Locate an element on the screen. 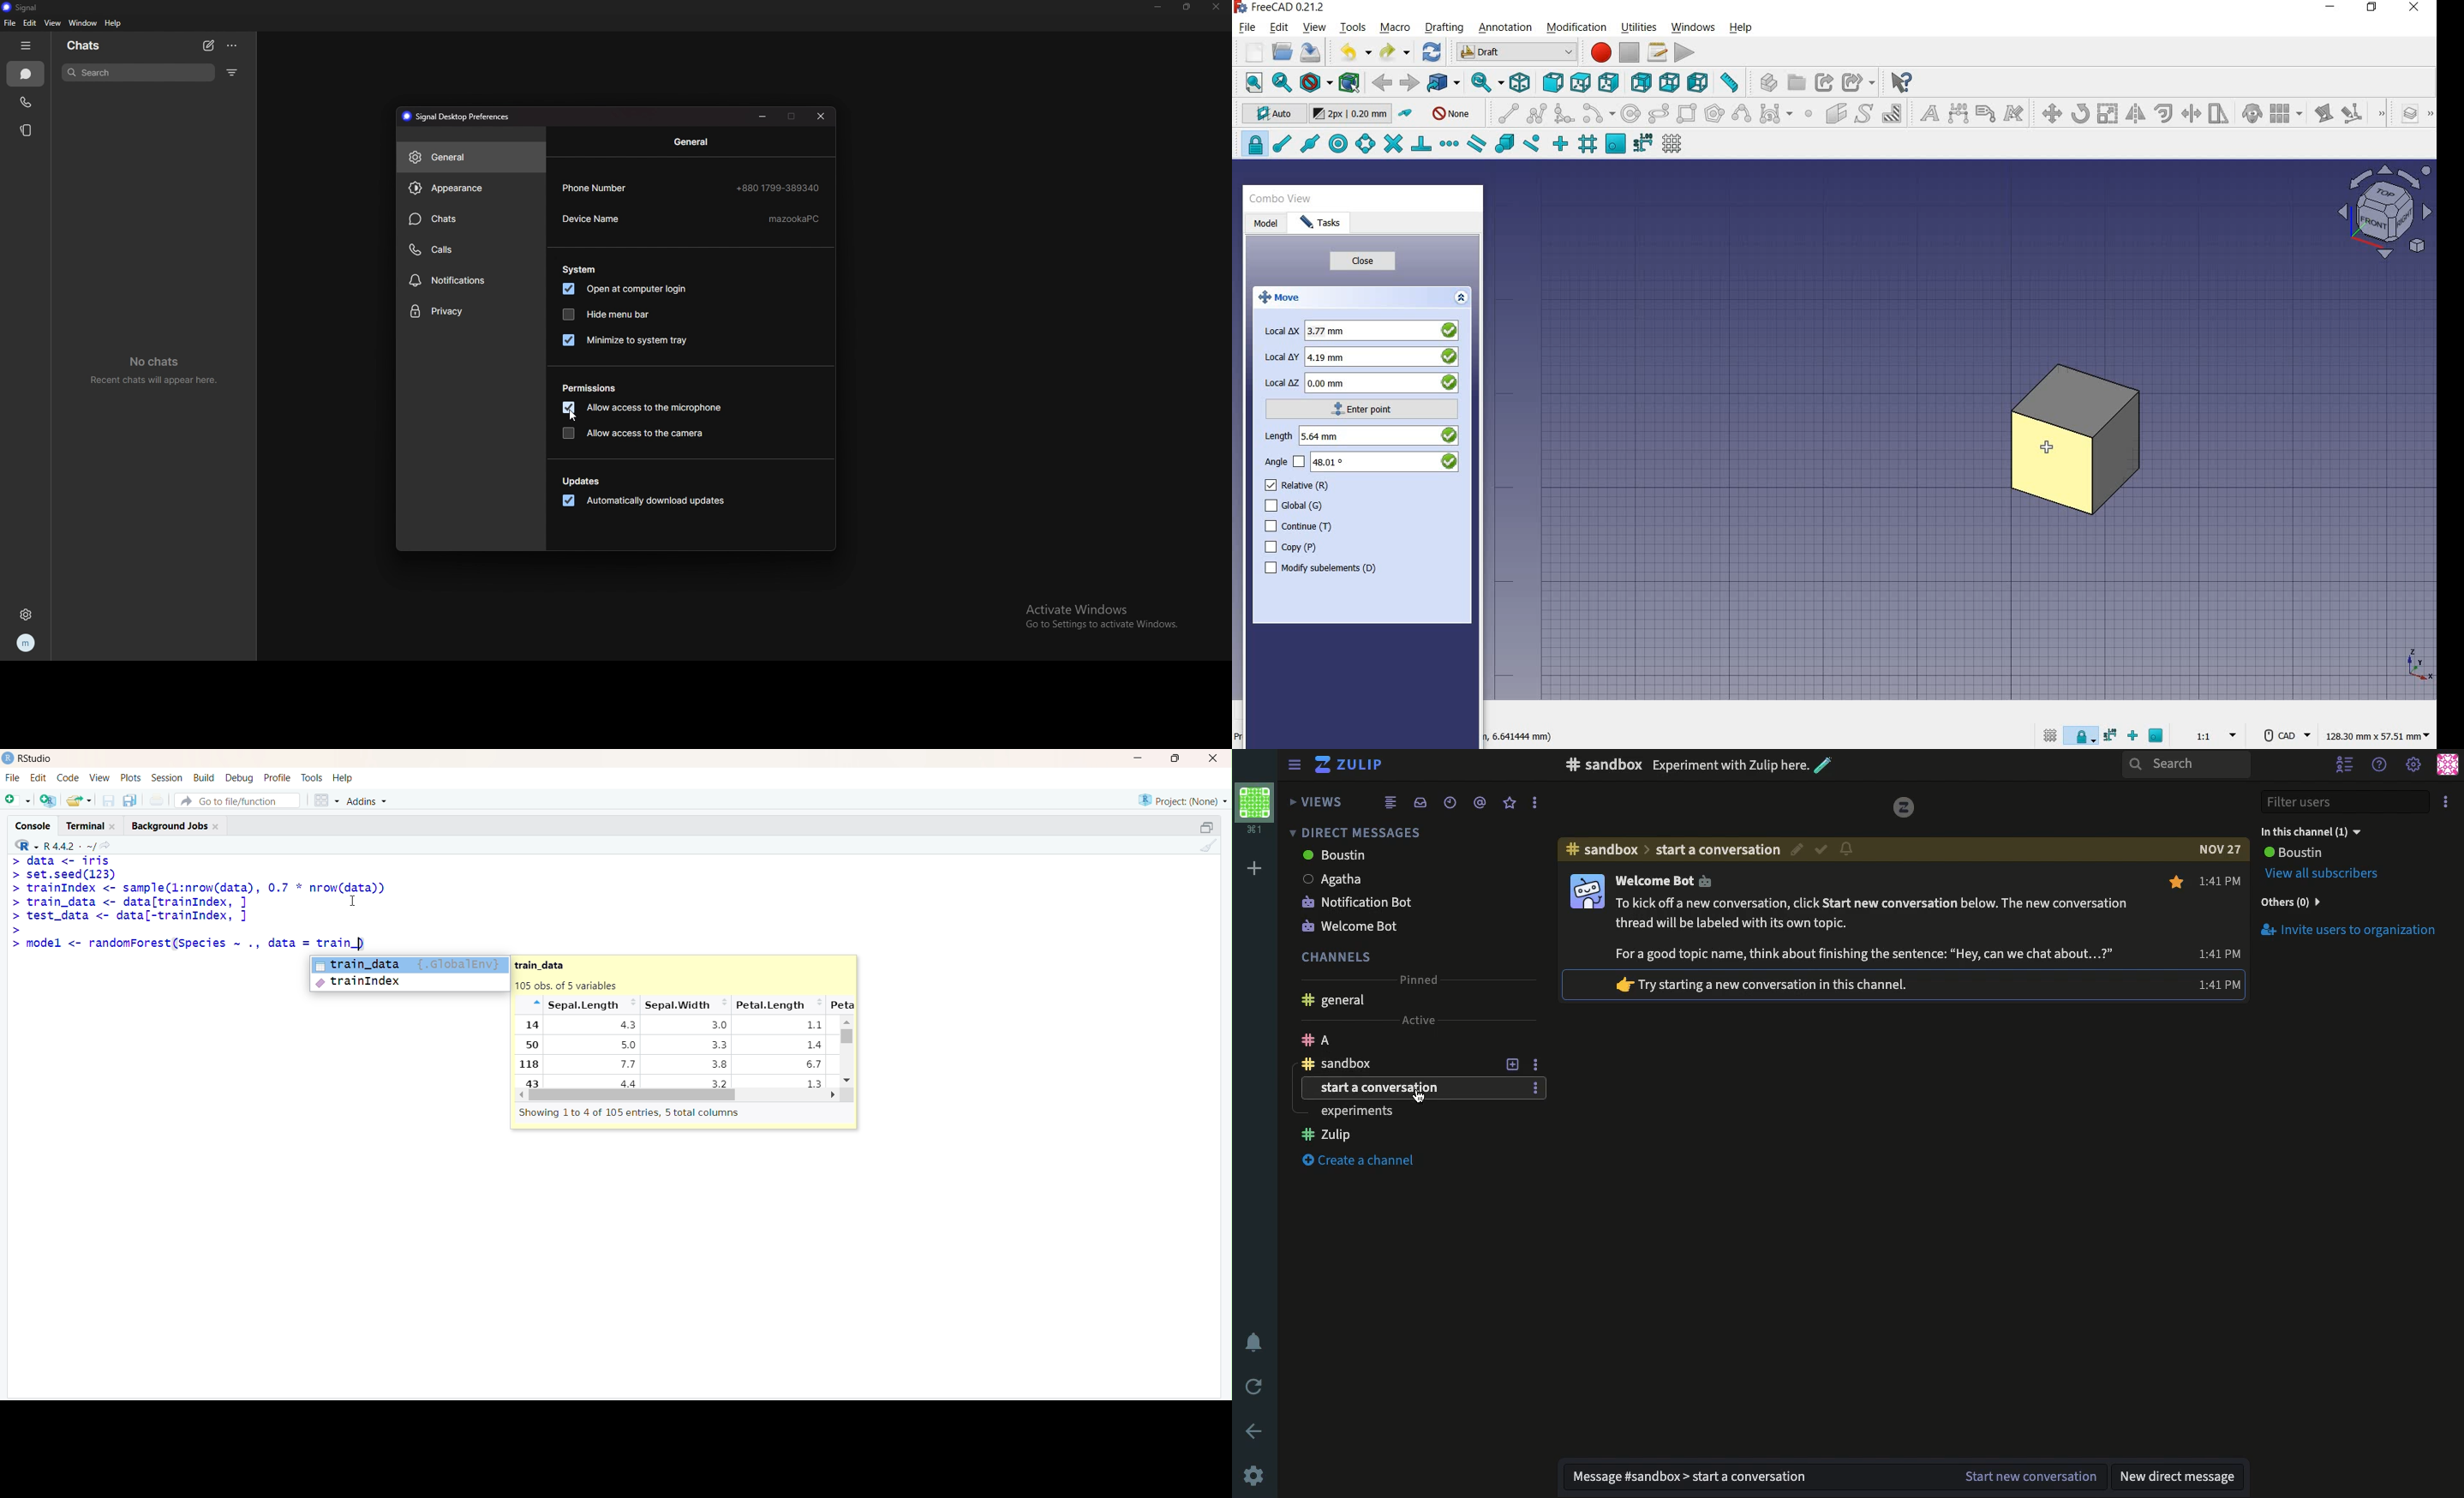  macro recording is located at coordinates (1600, 53).